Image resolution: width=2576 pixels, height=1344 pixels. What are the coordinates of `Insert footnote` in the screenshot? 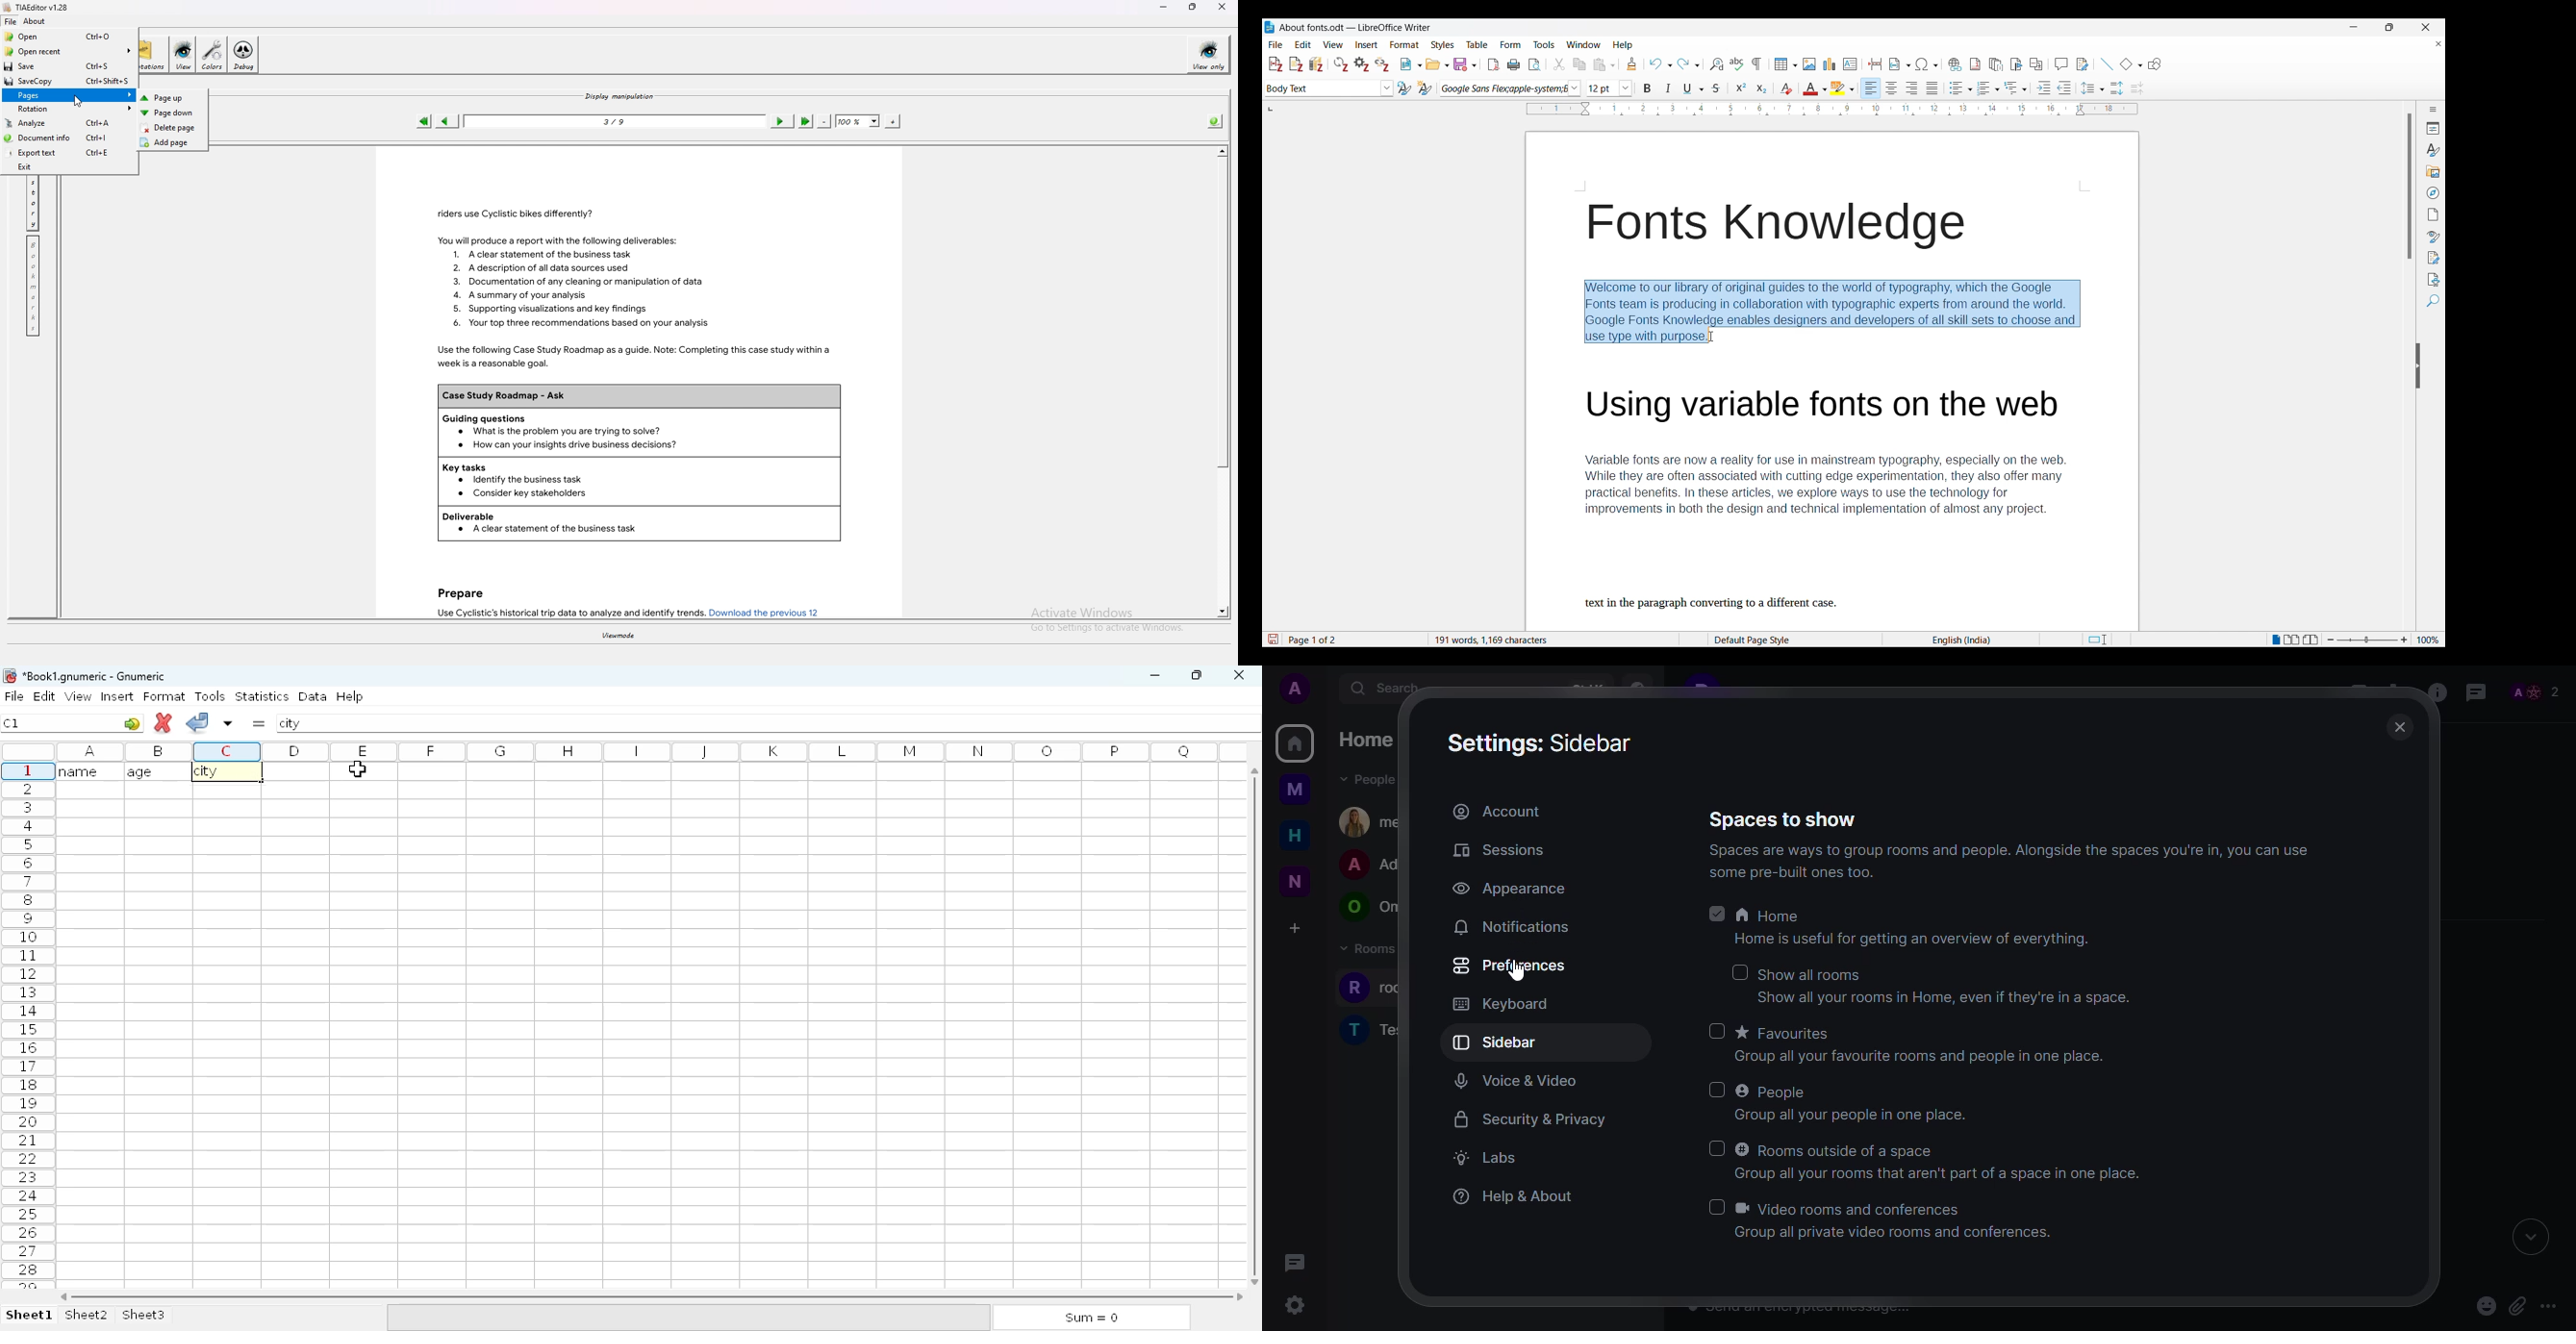 It's located at (1975, 64).